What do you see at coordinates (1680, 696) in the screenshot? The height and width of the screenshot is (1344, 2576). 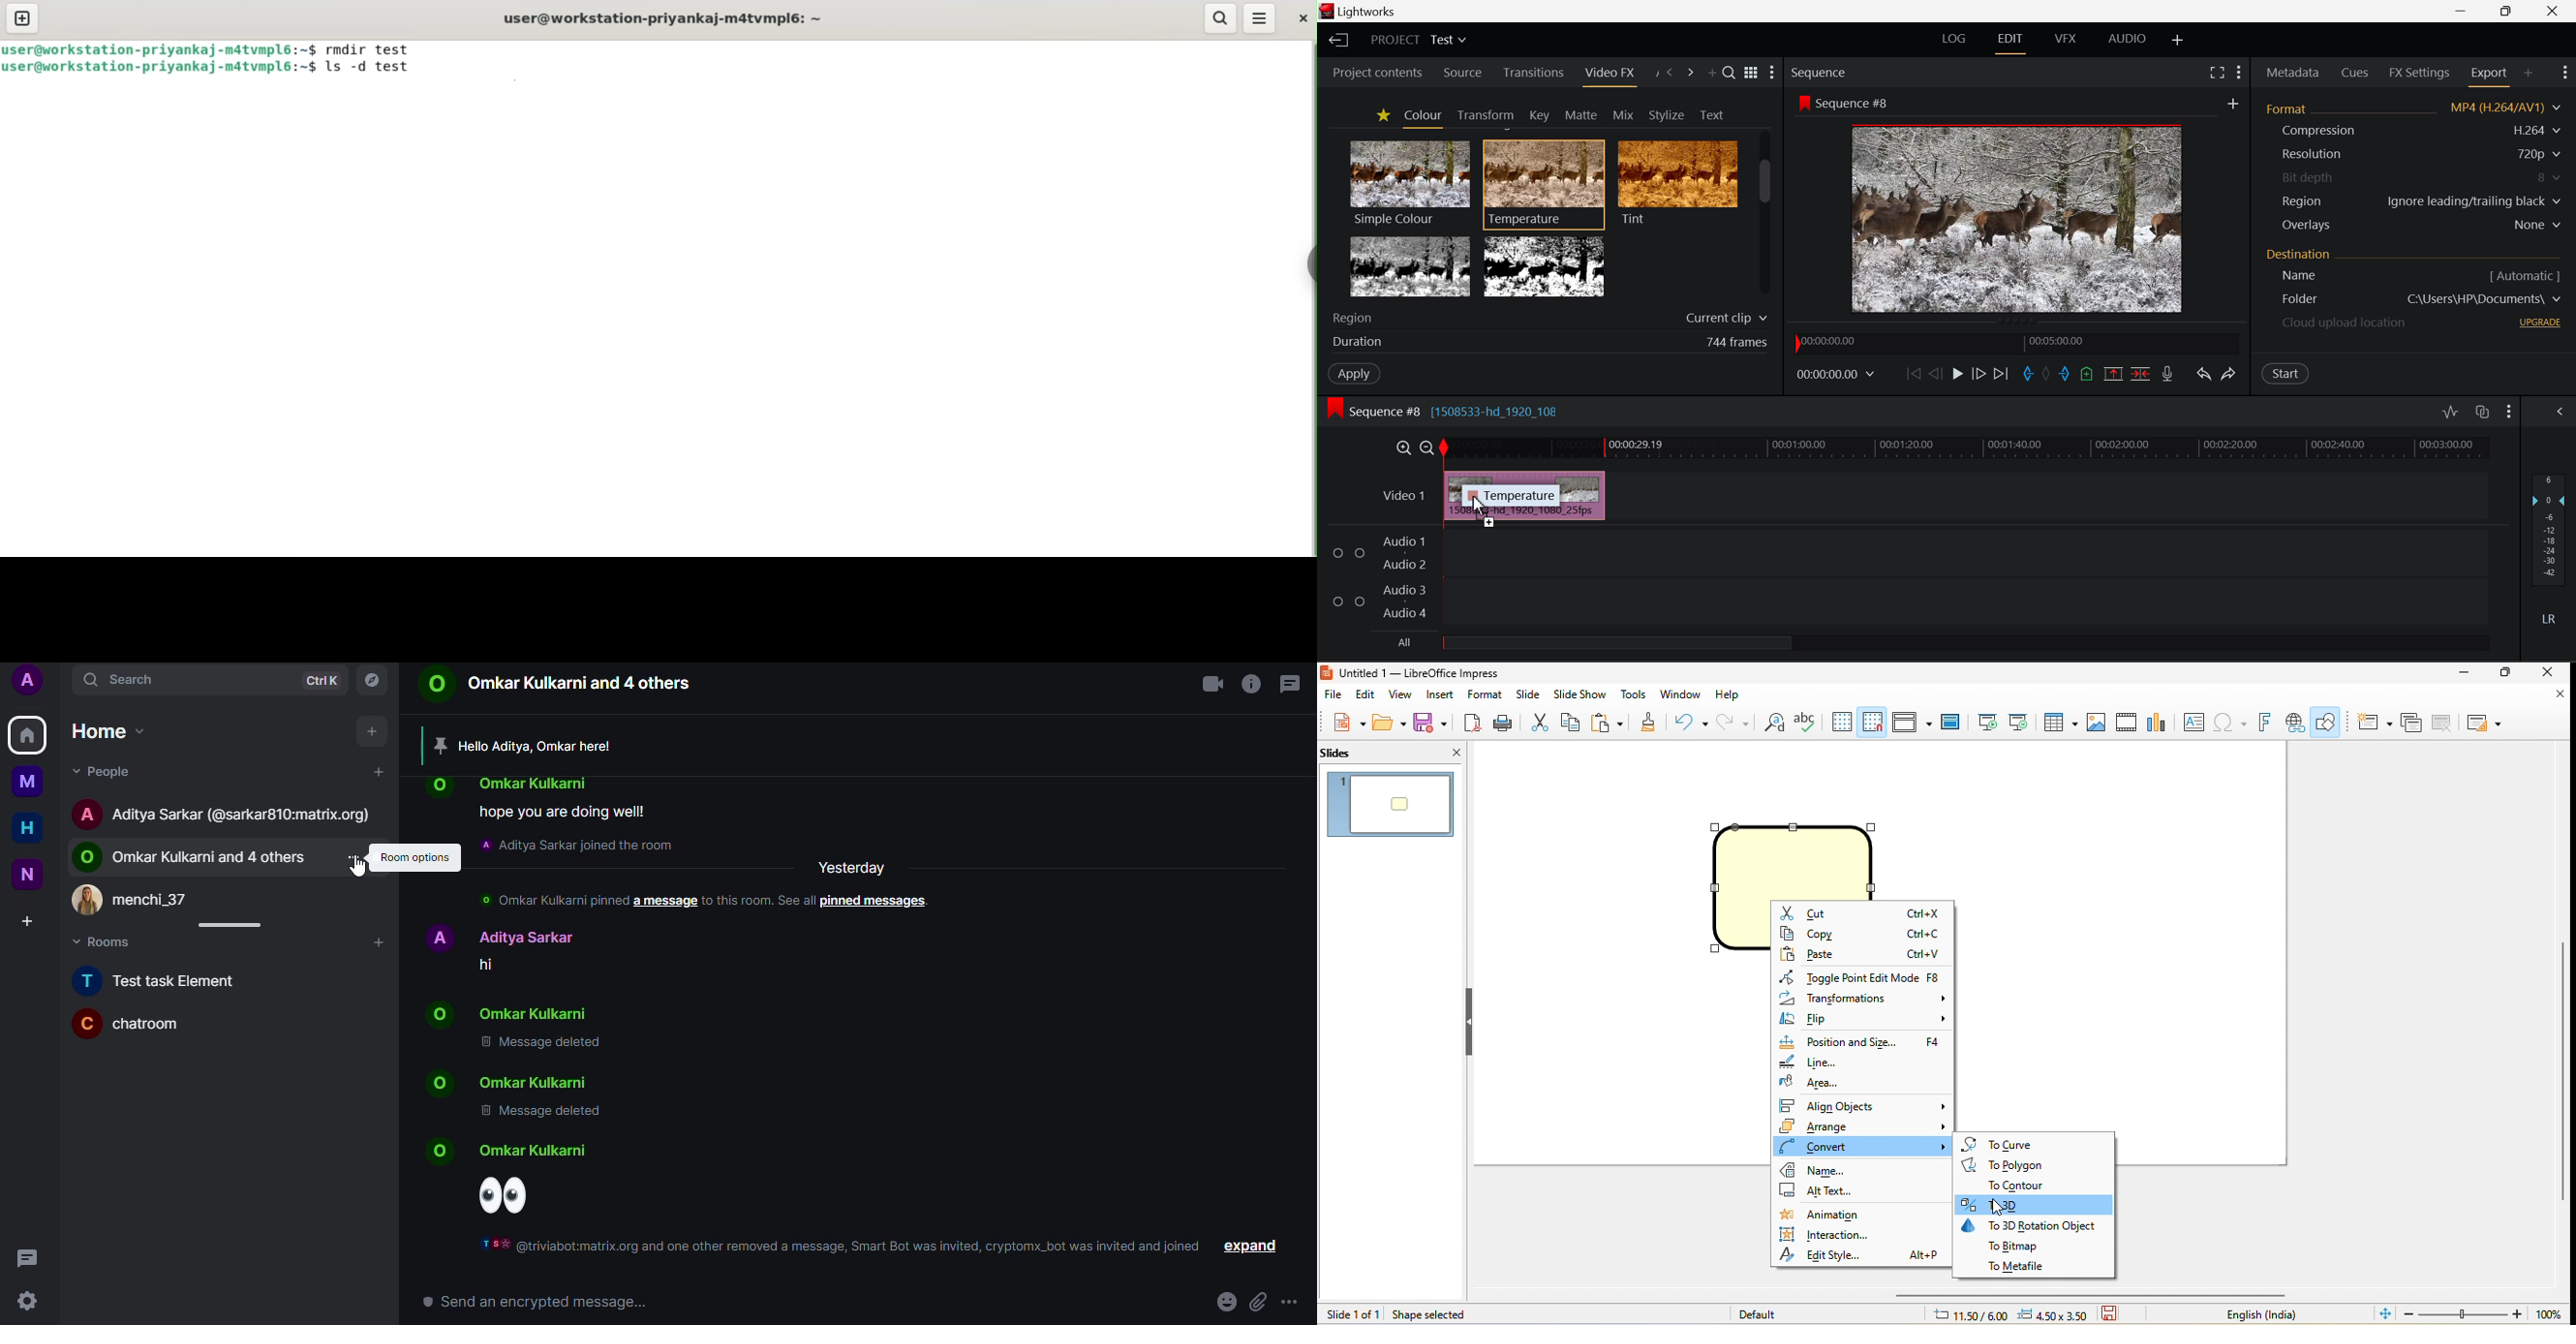 I see `window` at bounding box center [1680, 696].